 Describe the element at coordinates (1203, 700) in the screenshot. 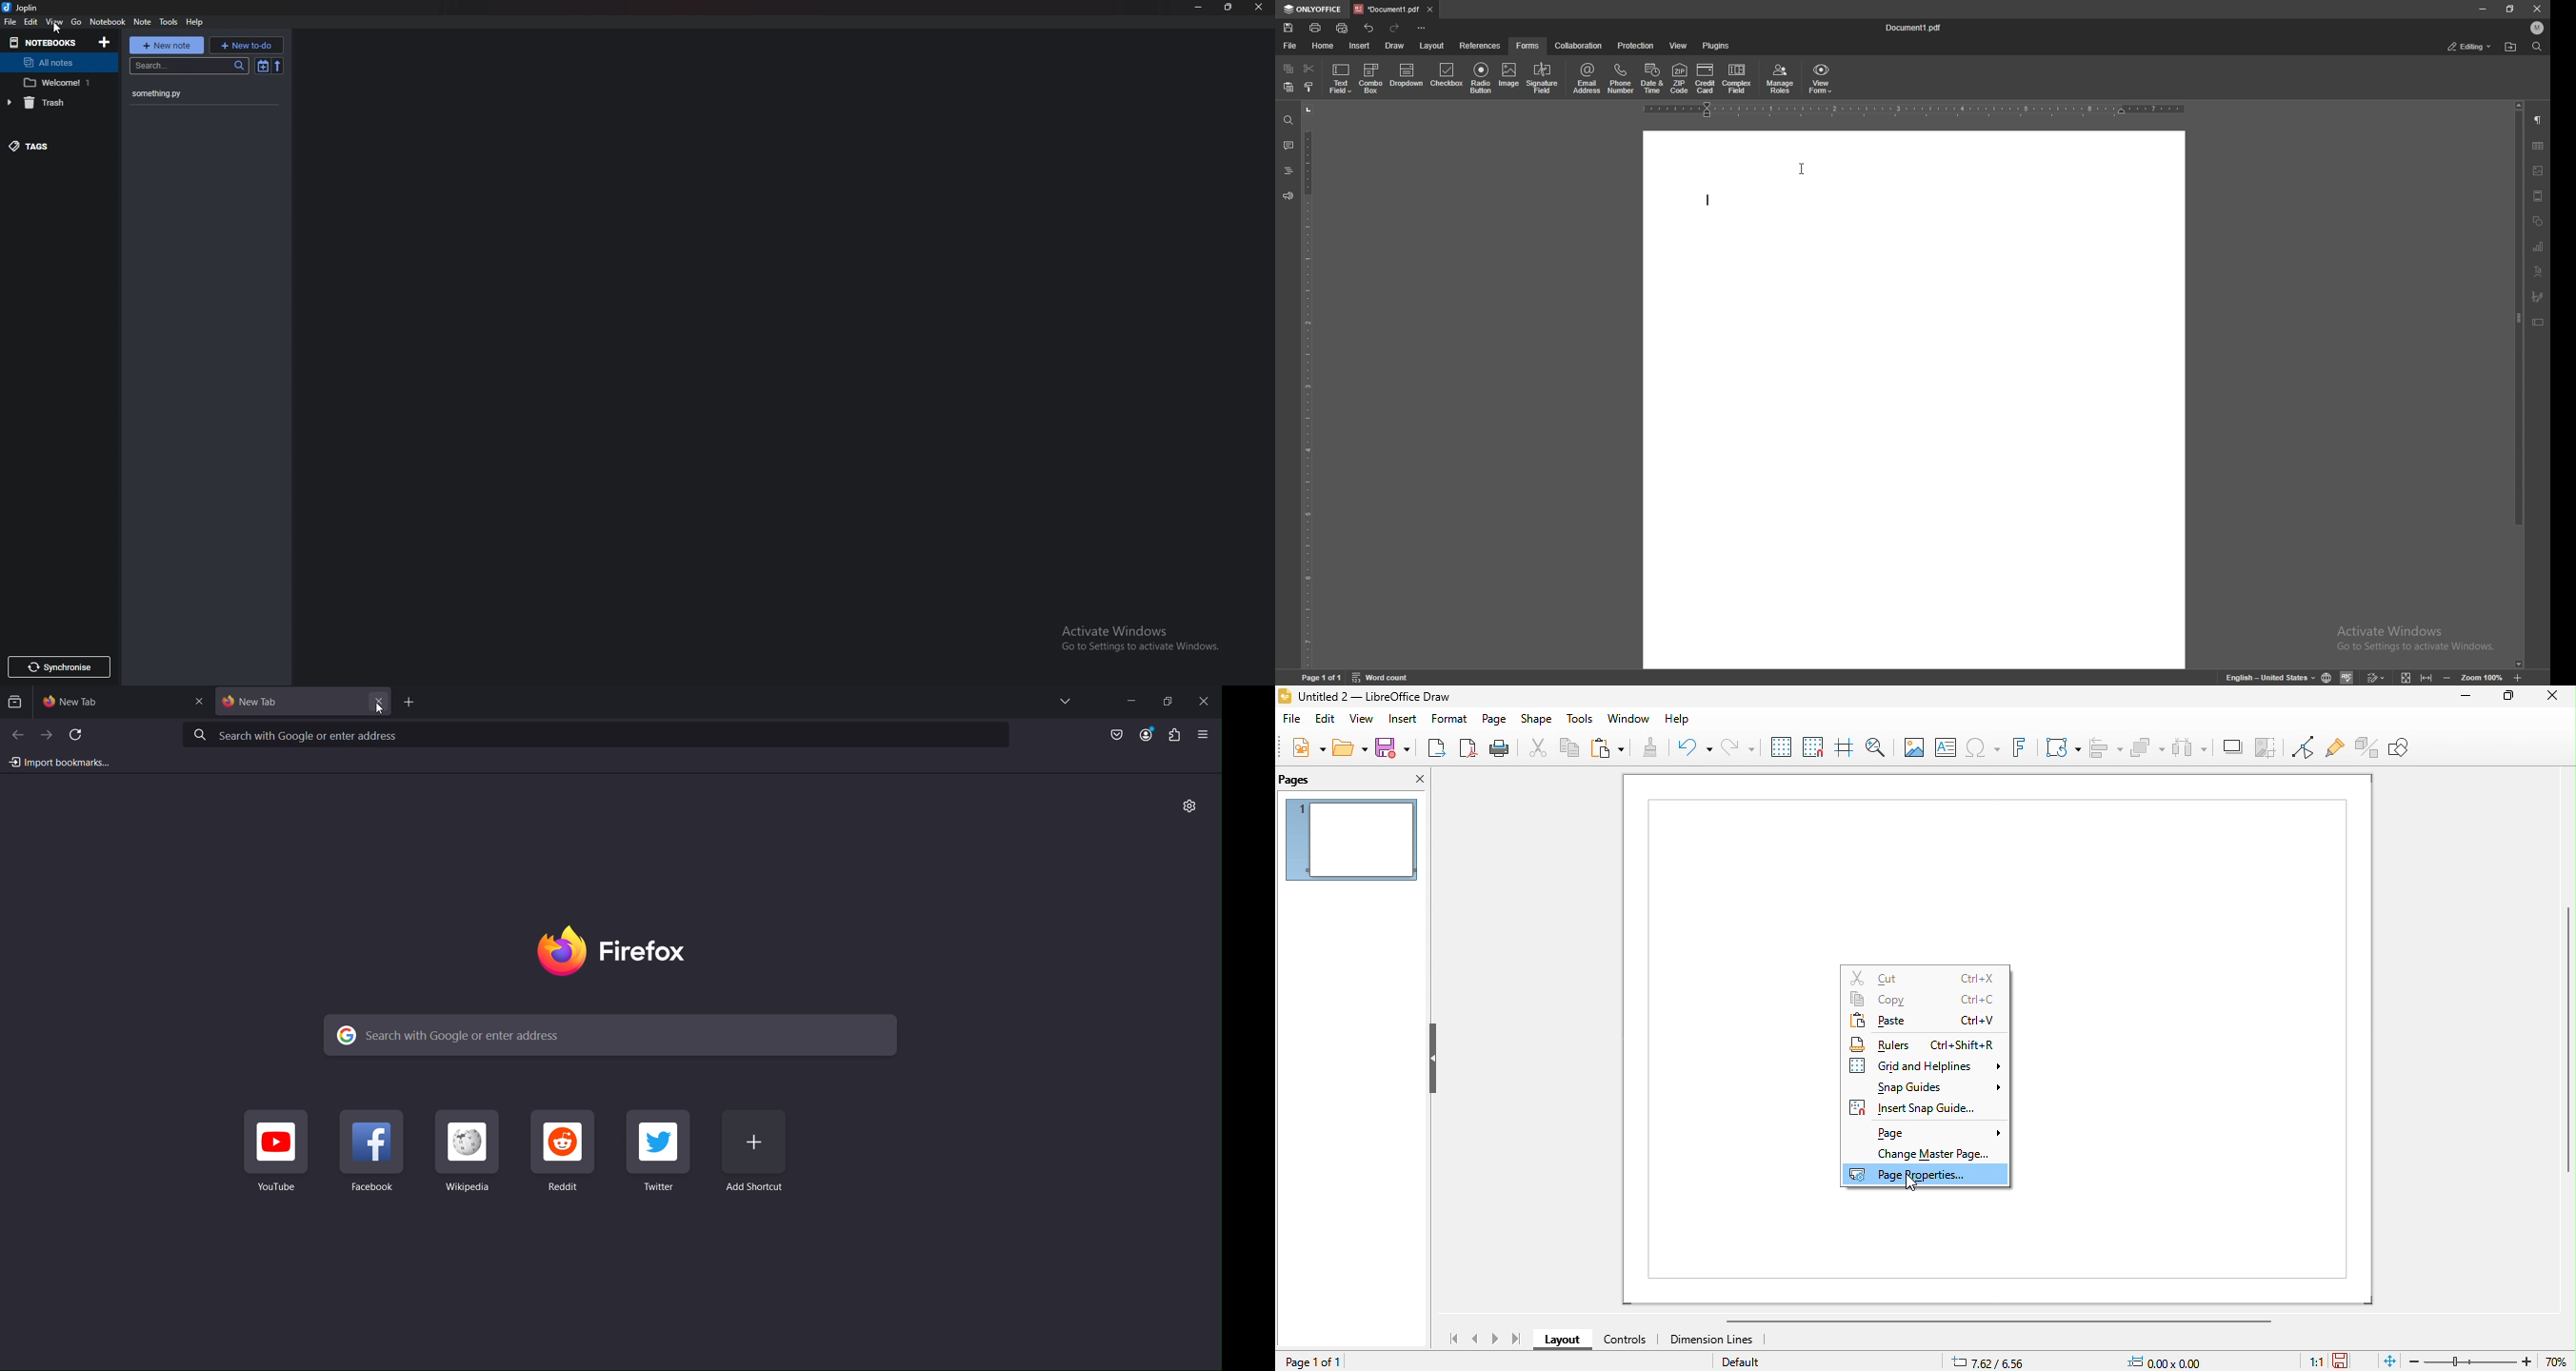

I see `Close` at that location.